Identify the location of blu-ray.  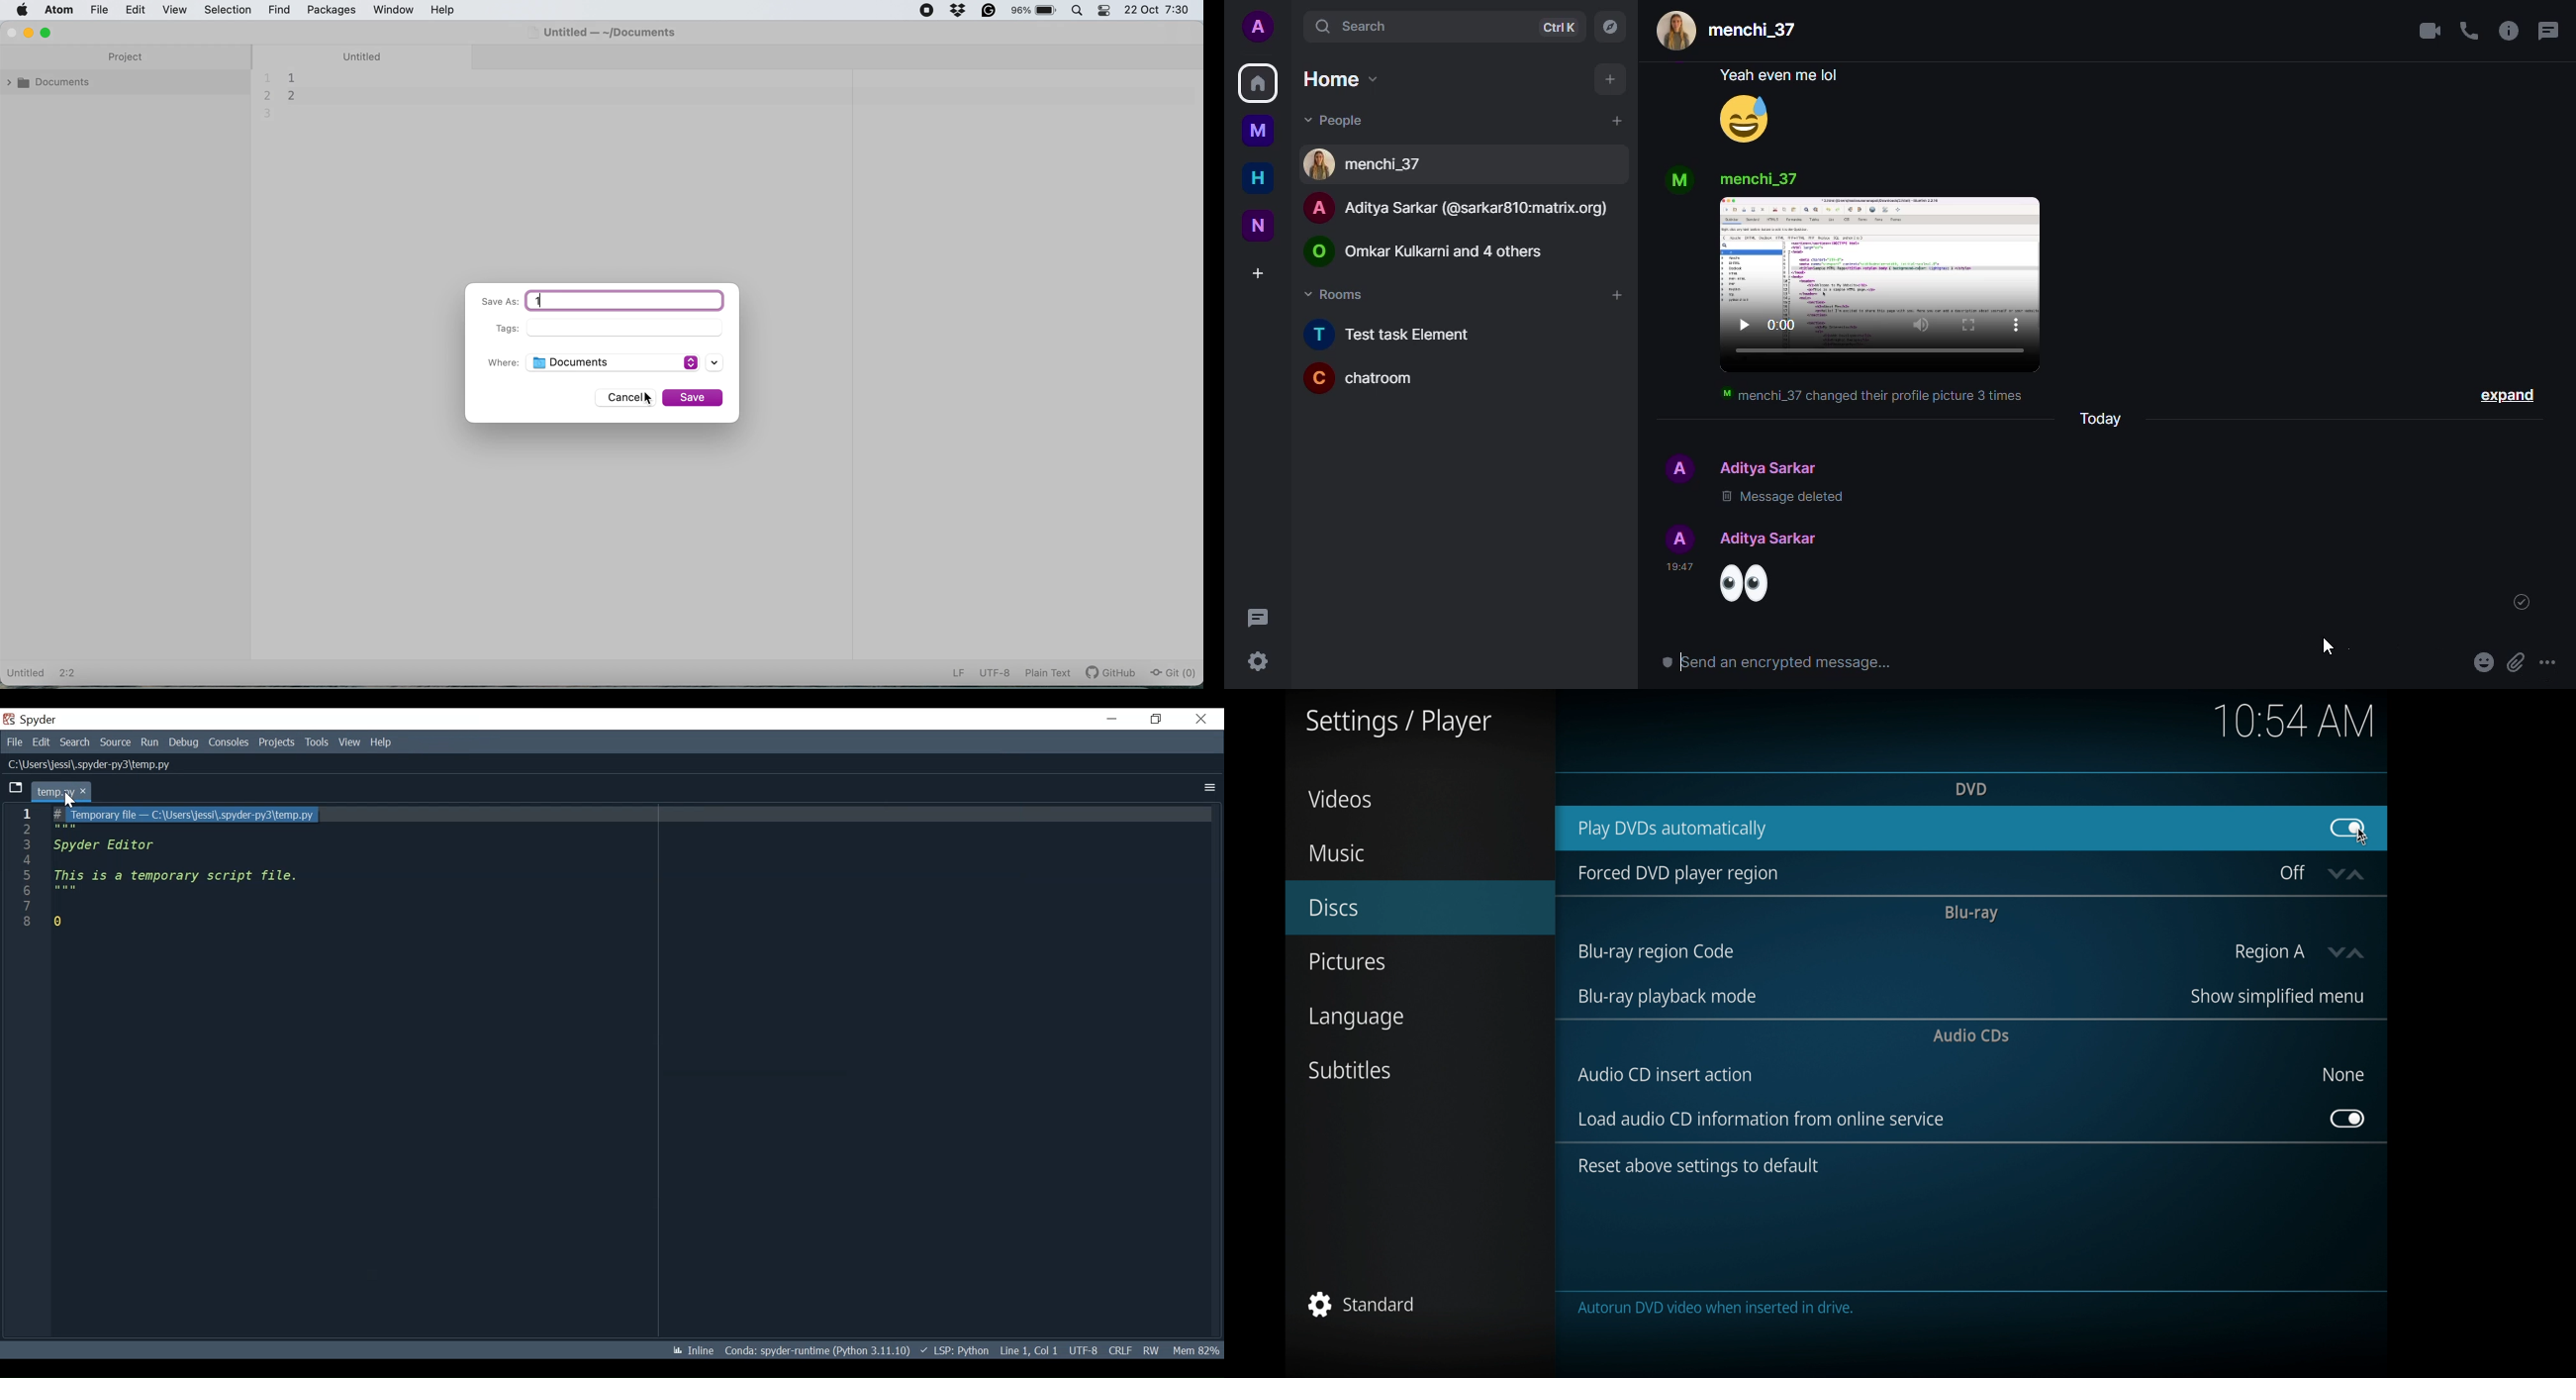
(1970, 913).